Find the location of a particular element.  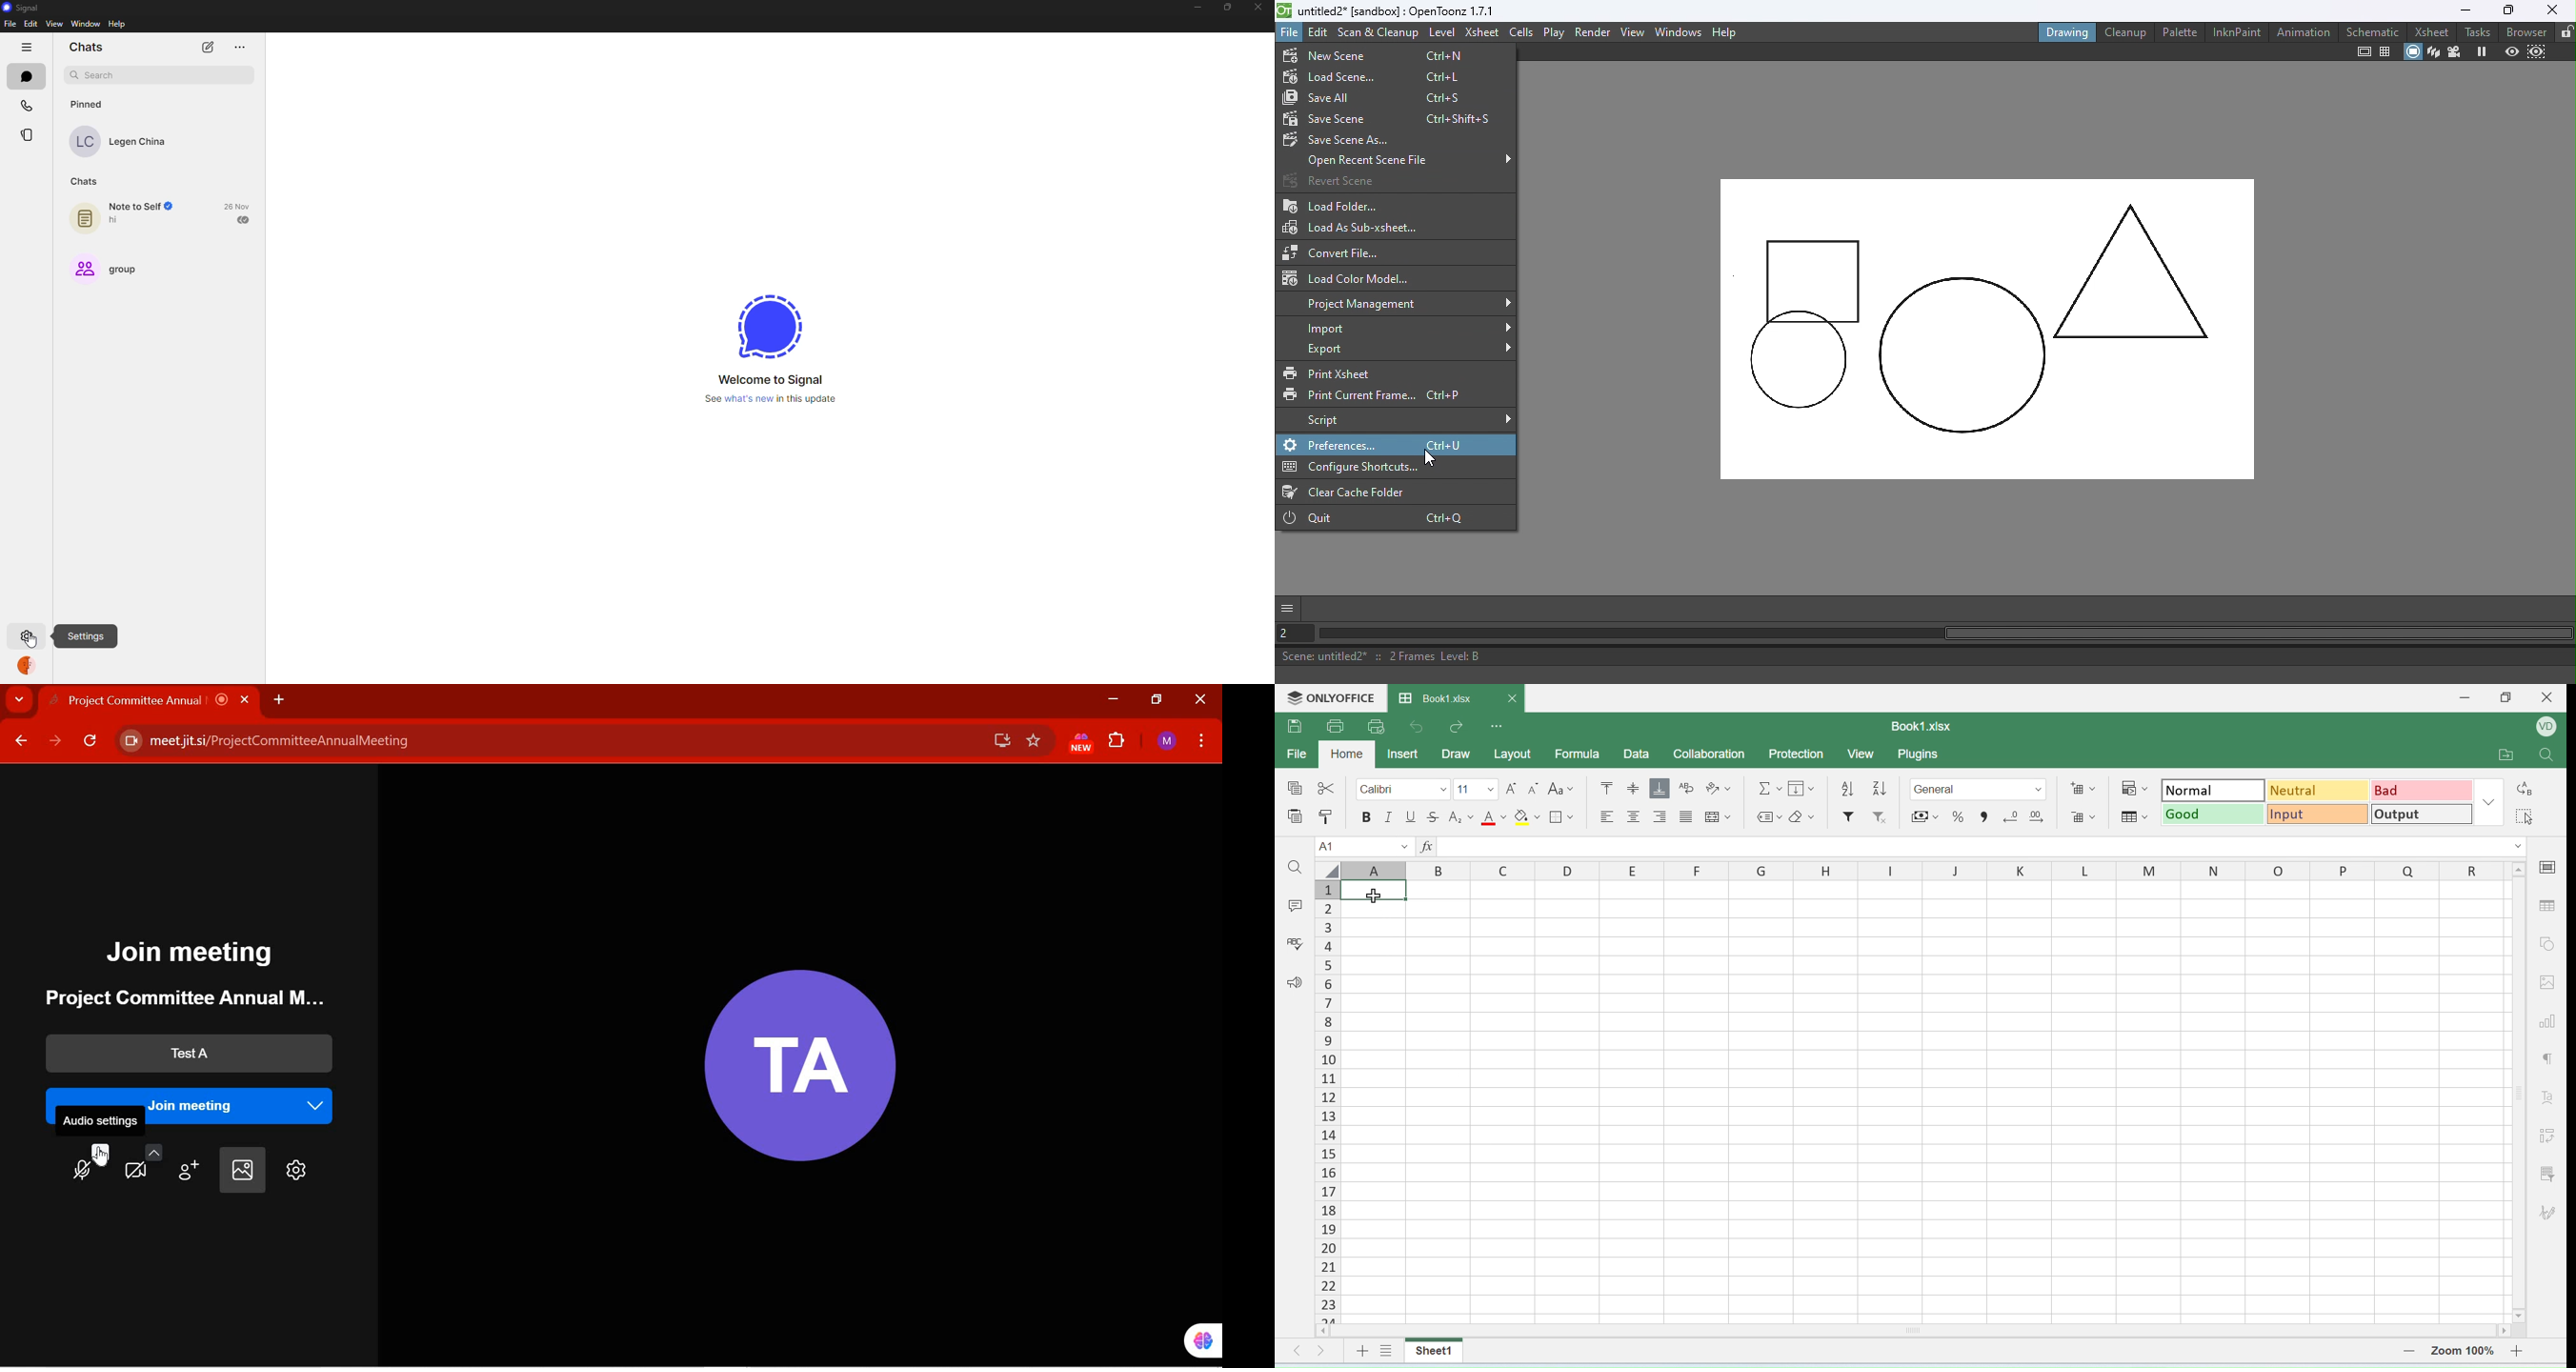

mo is located at coordinates (1609, 789).